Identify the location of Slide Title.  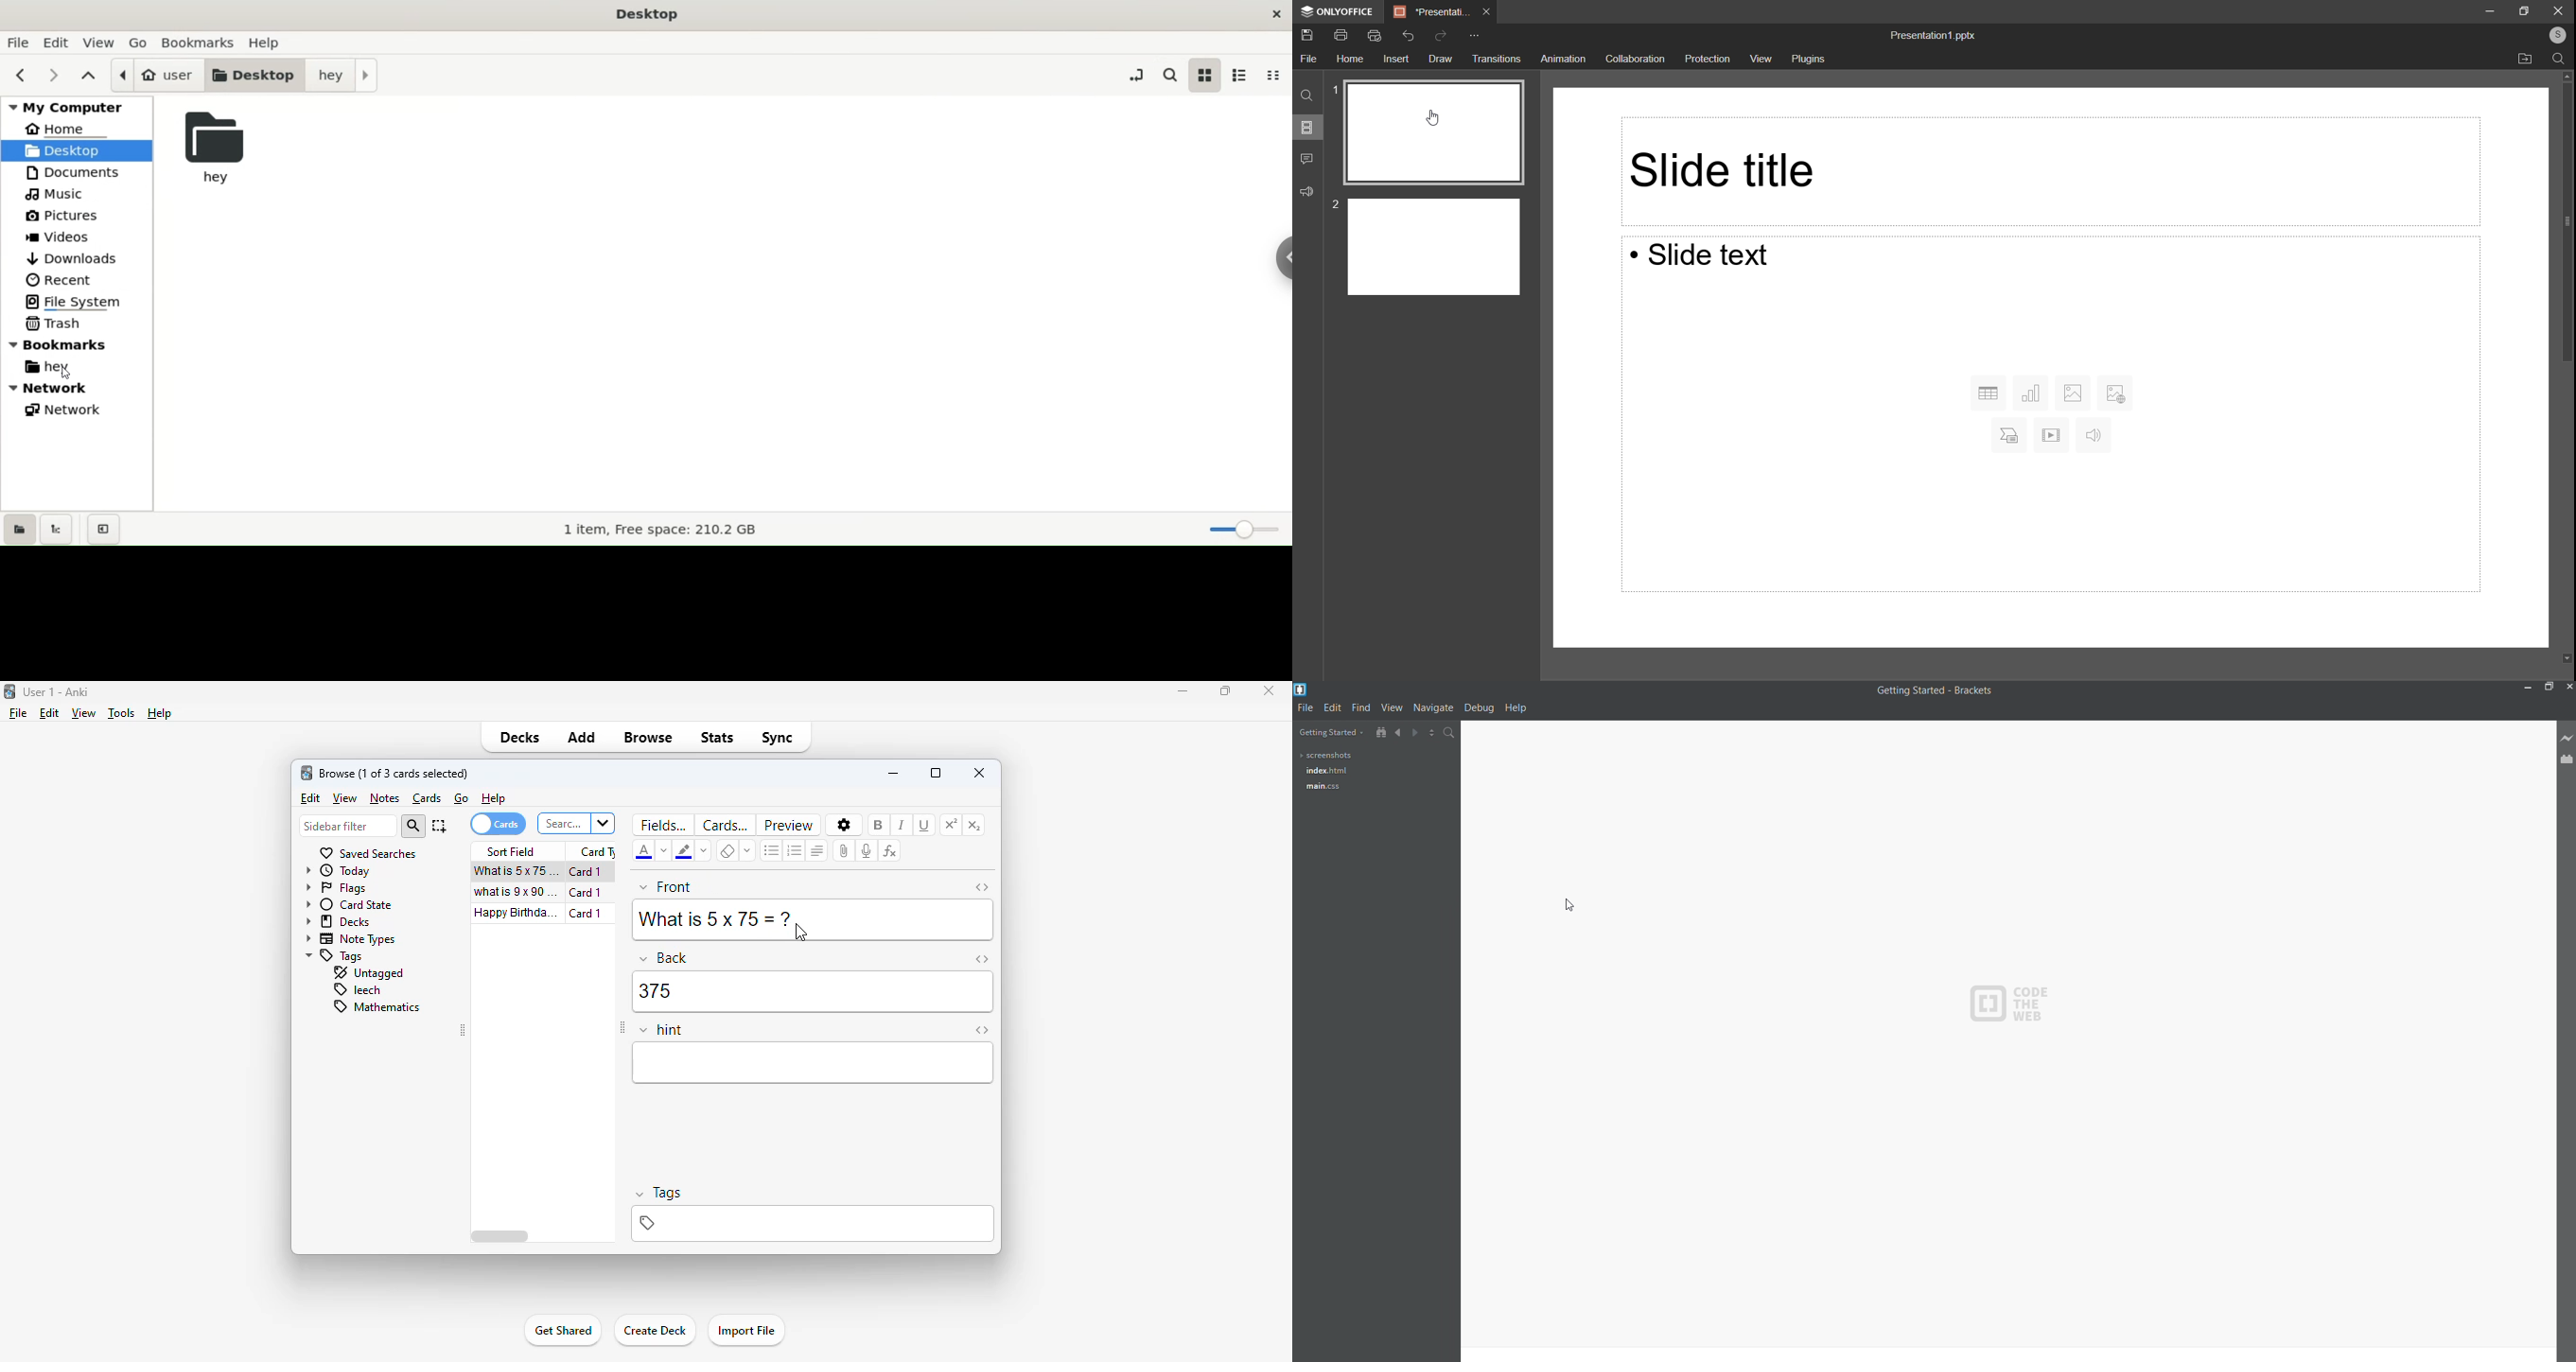
(2045, 170).